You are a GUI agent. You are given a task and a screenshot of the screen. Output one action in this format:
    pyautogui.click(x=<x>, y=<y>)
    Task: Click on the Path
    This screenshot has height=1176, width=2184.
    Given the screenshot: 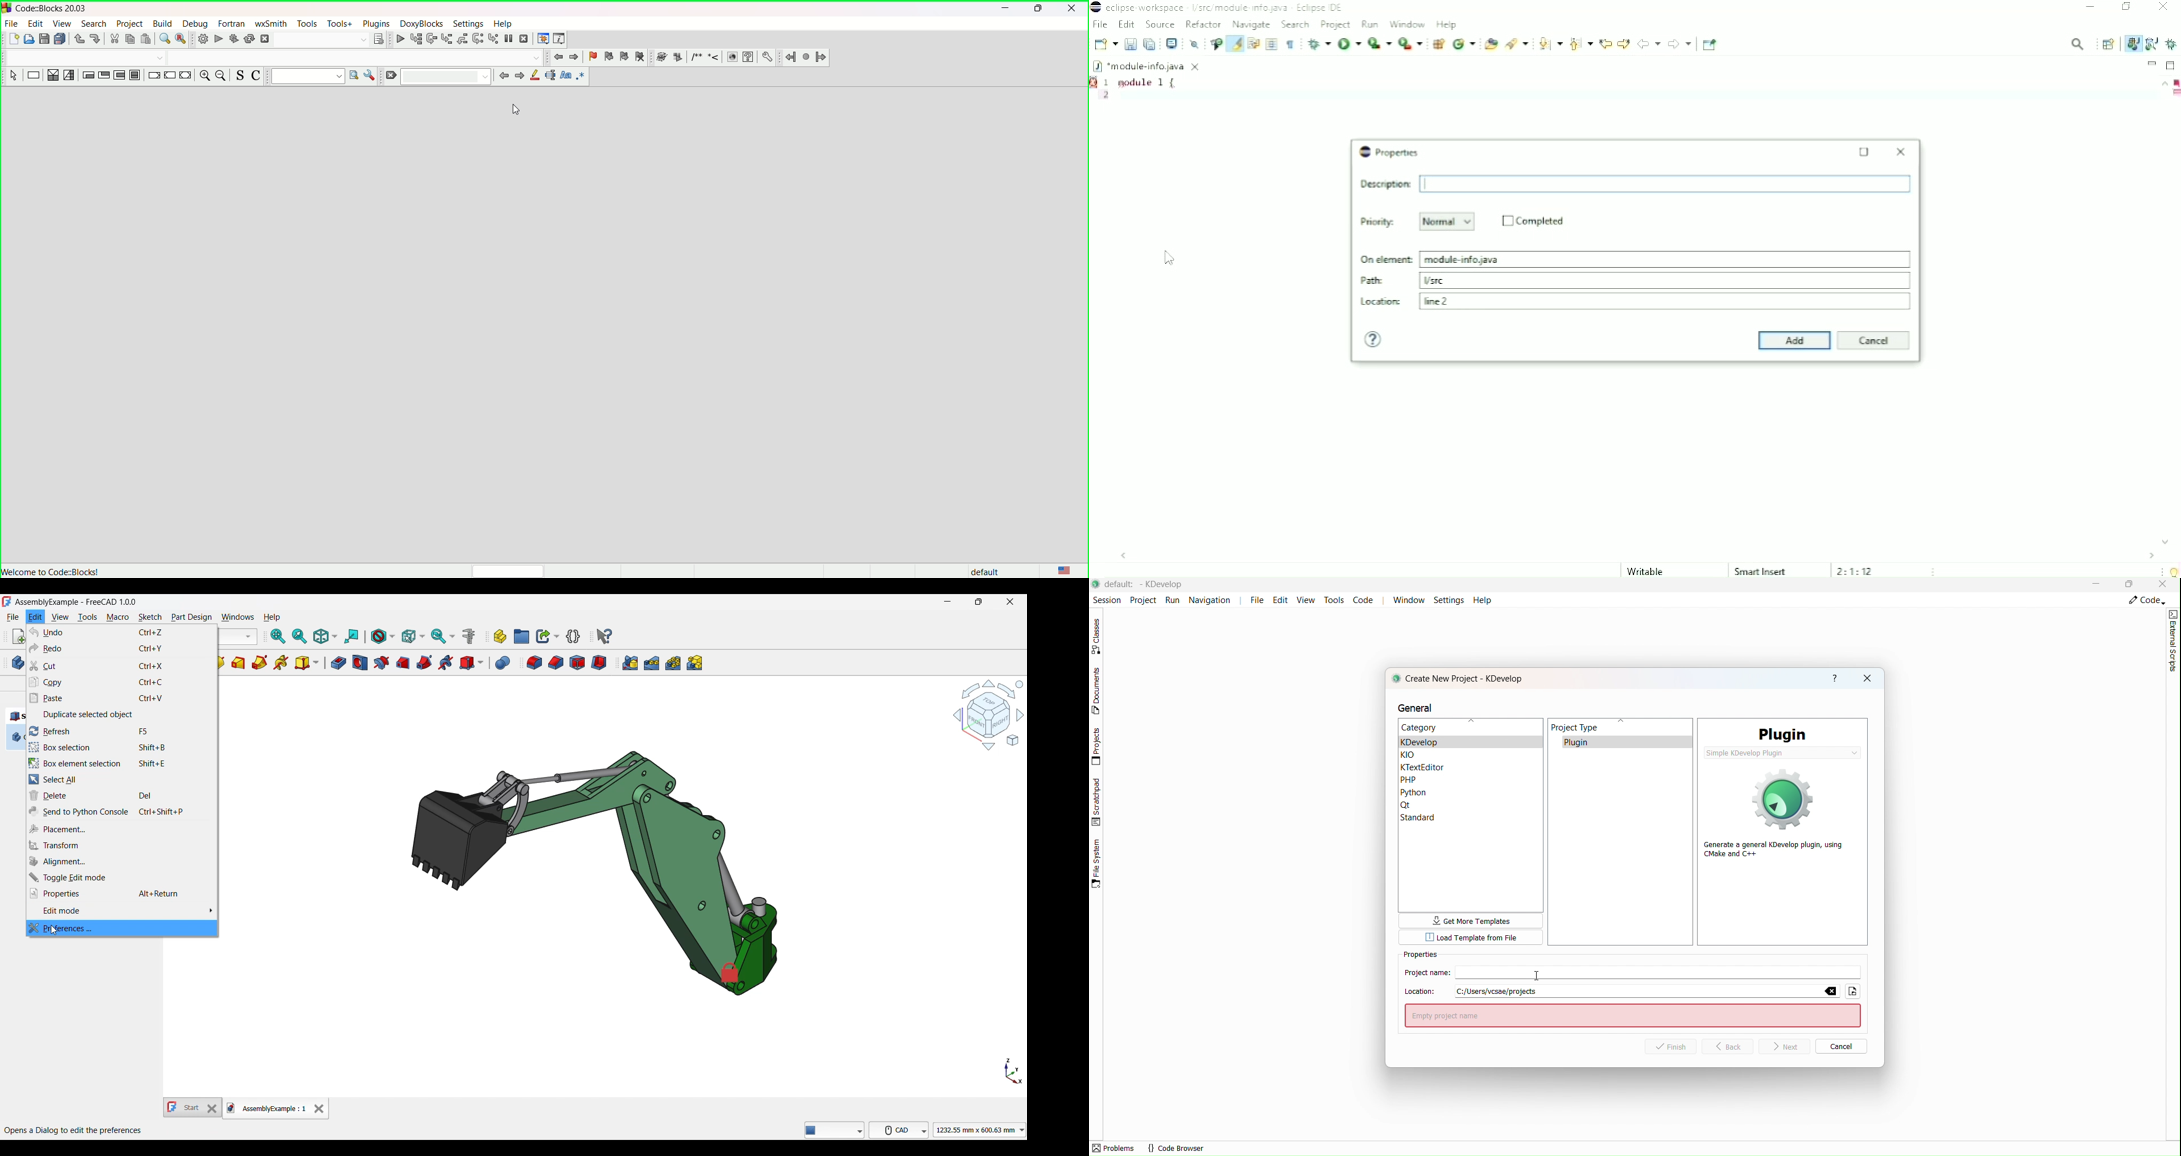 What is the action you would take?
    pyautogui.click(x=1636, y=281)
    